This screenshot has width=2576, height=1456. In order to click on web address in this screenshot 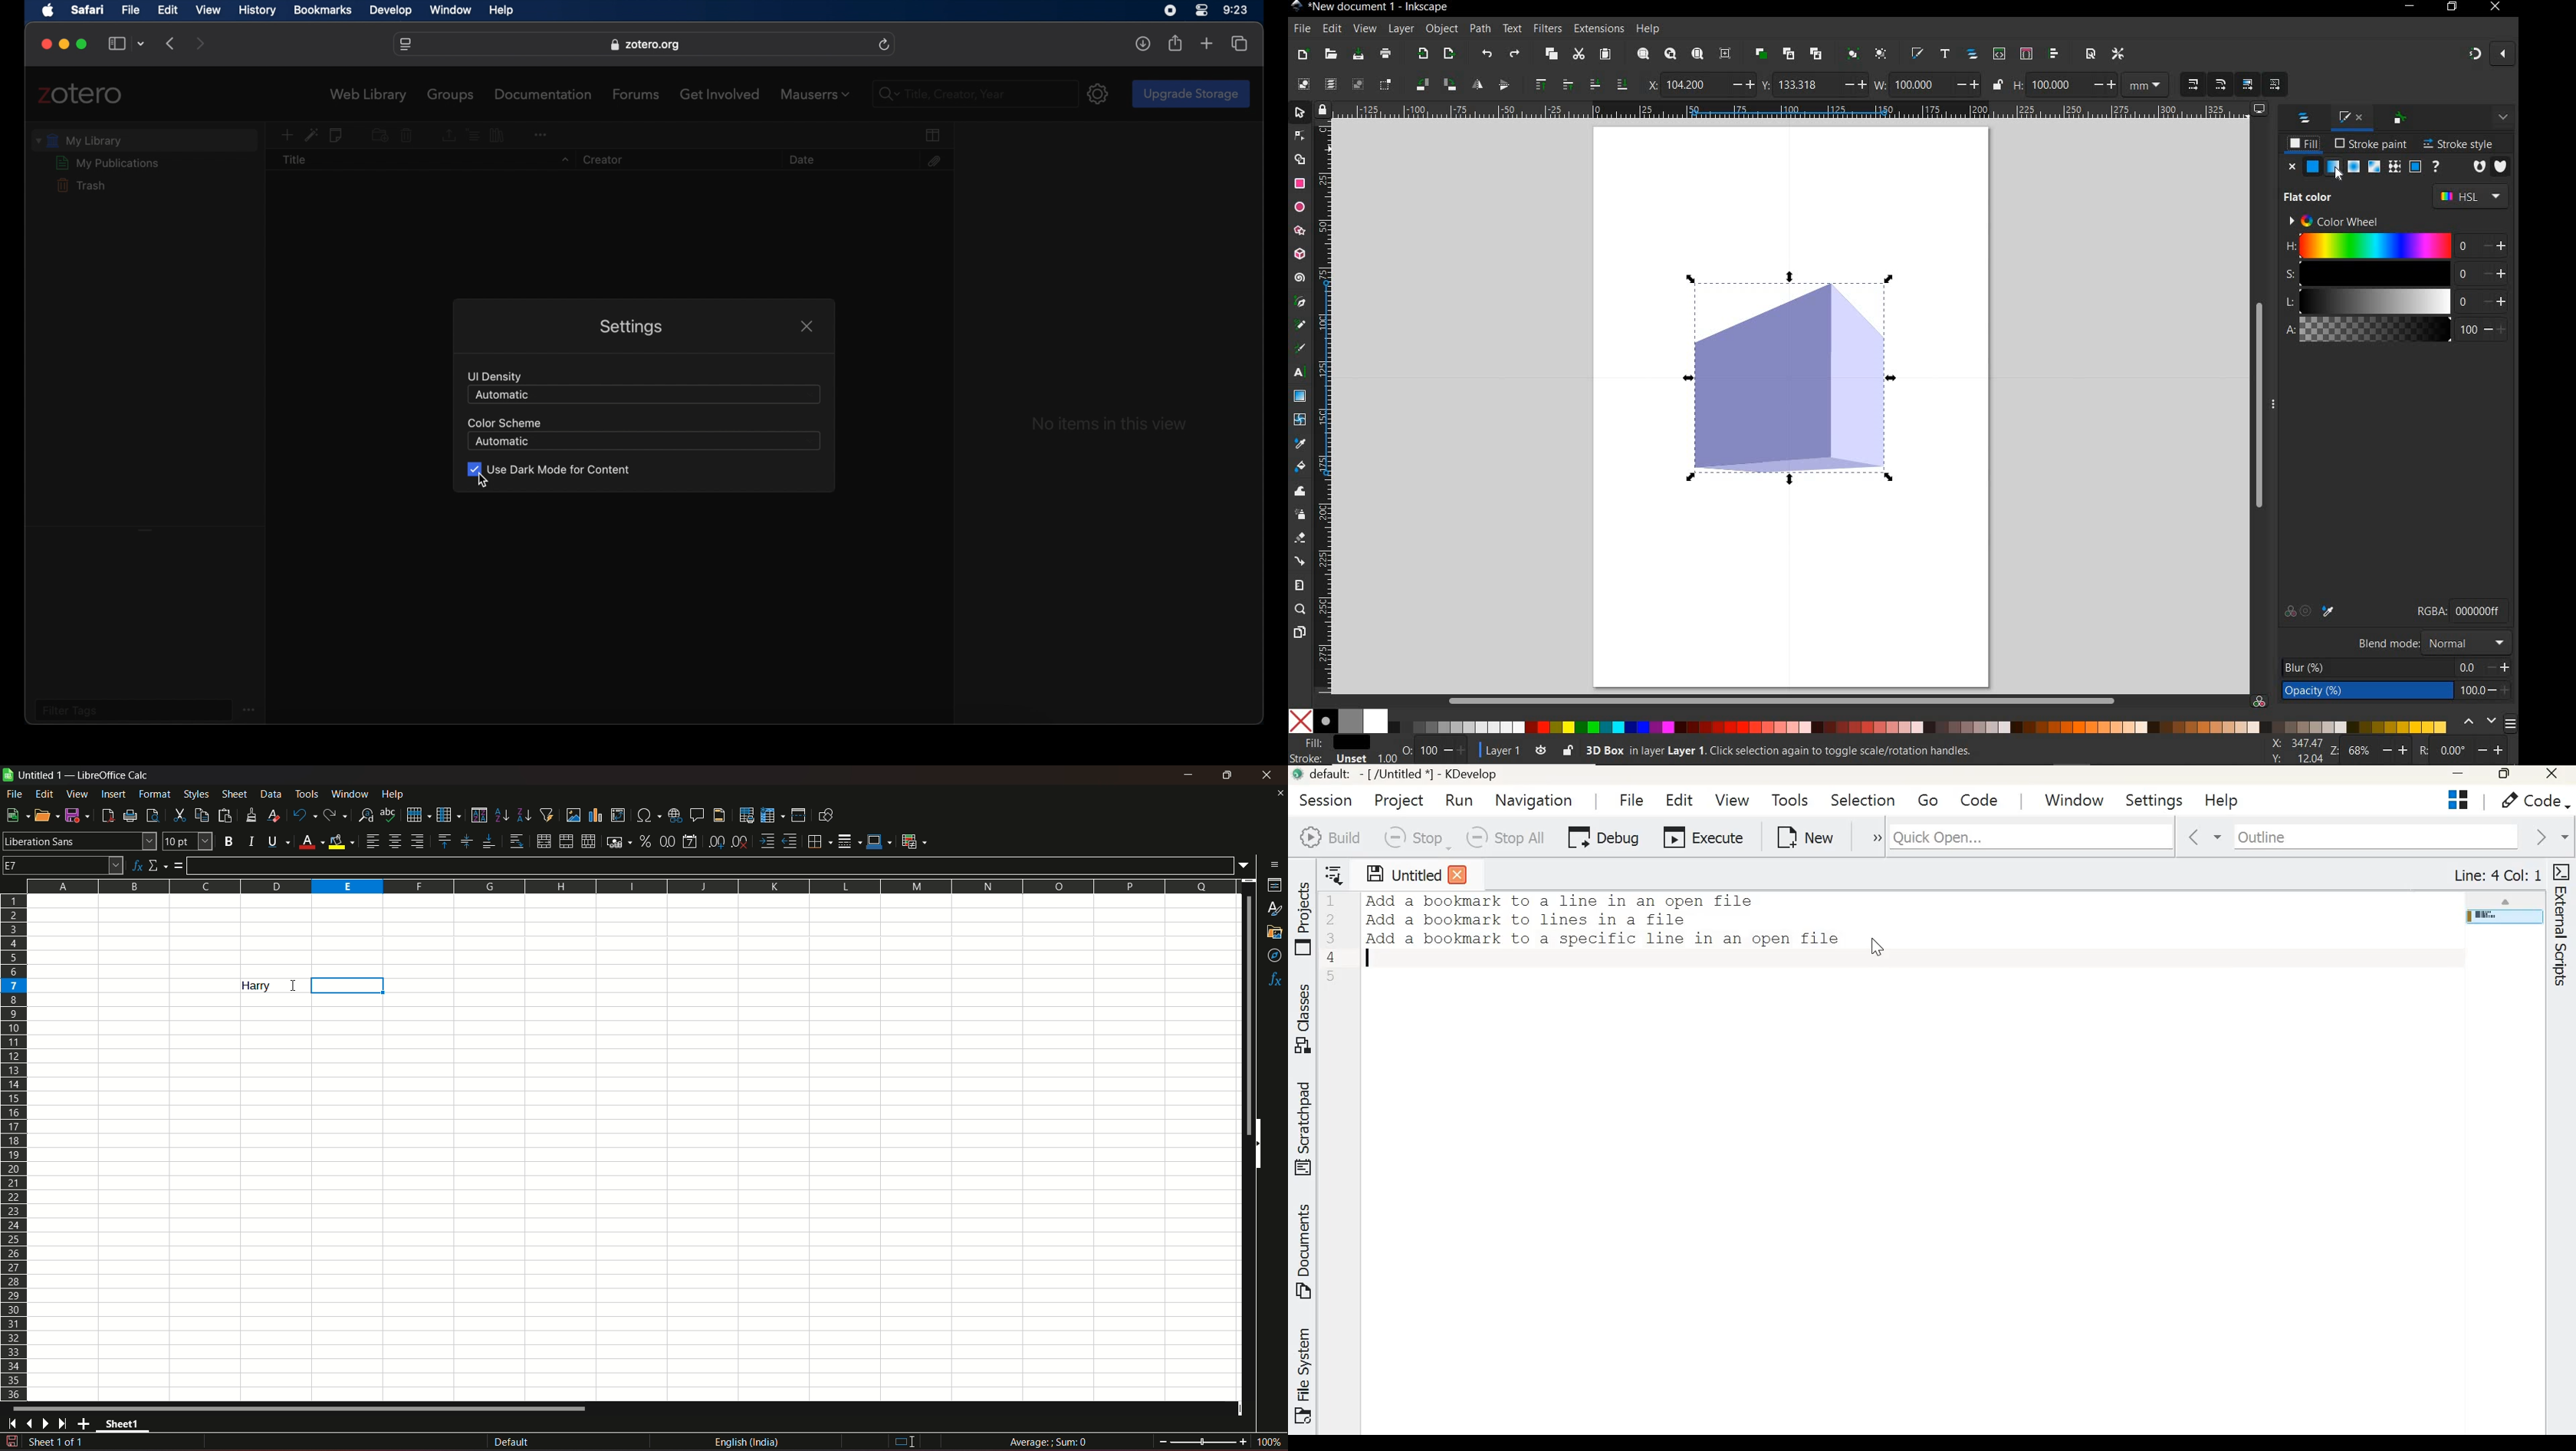, I will do `click(406, 45)`.